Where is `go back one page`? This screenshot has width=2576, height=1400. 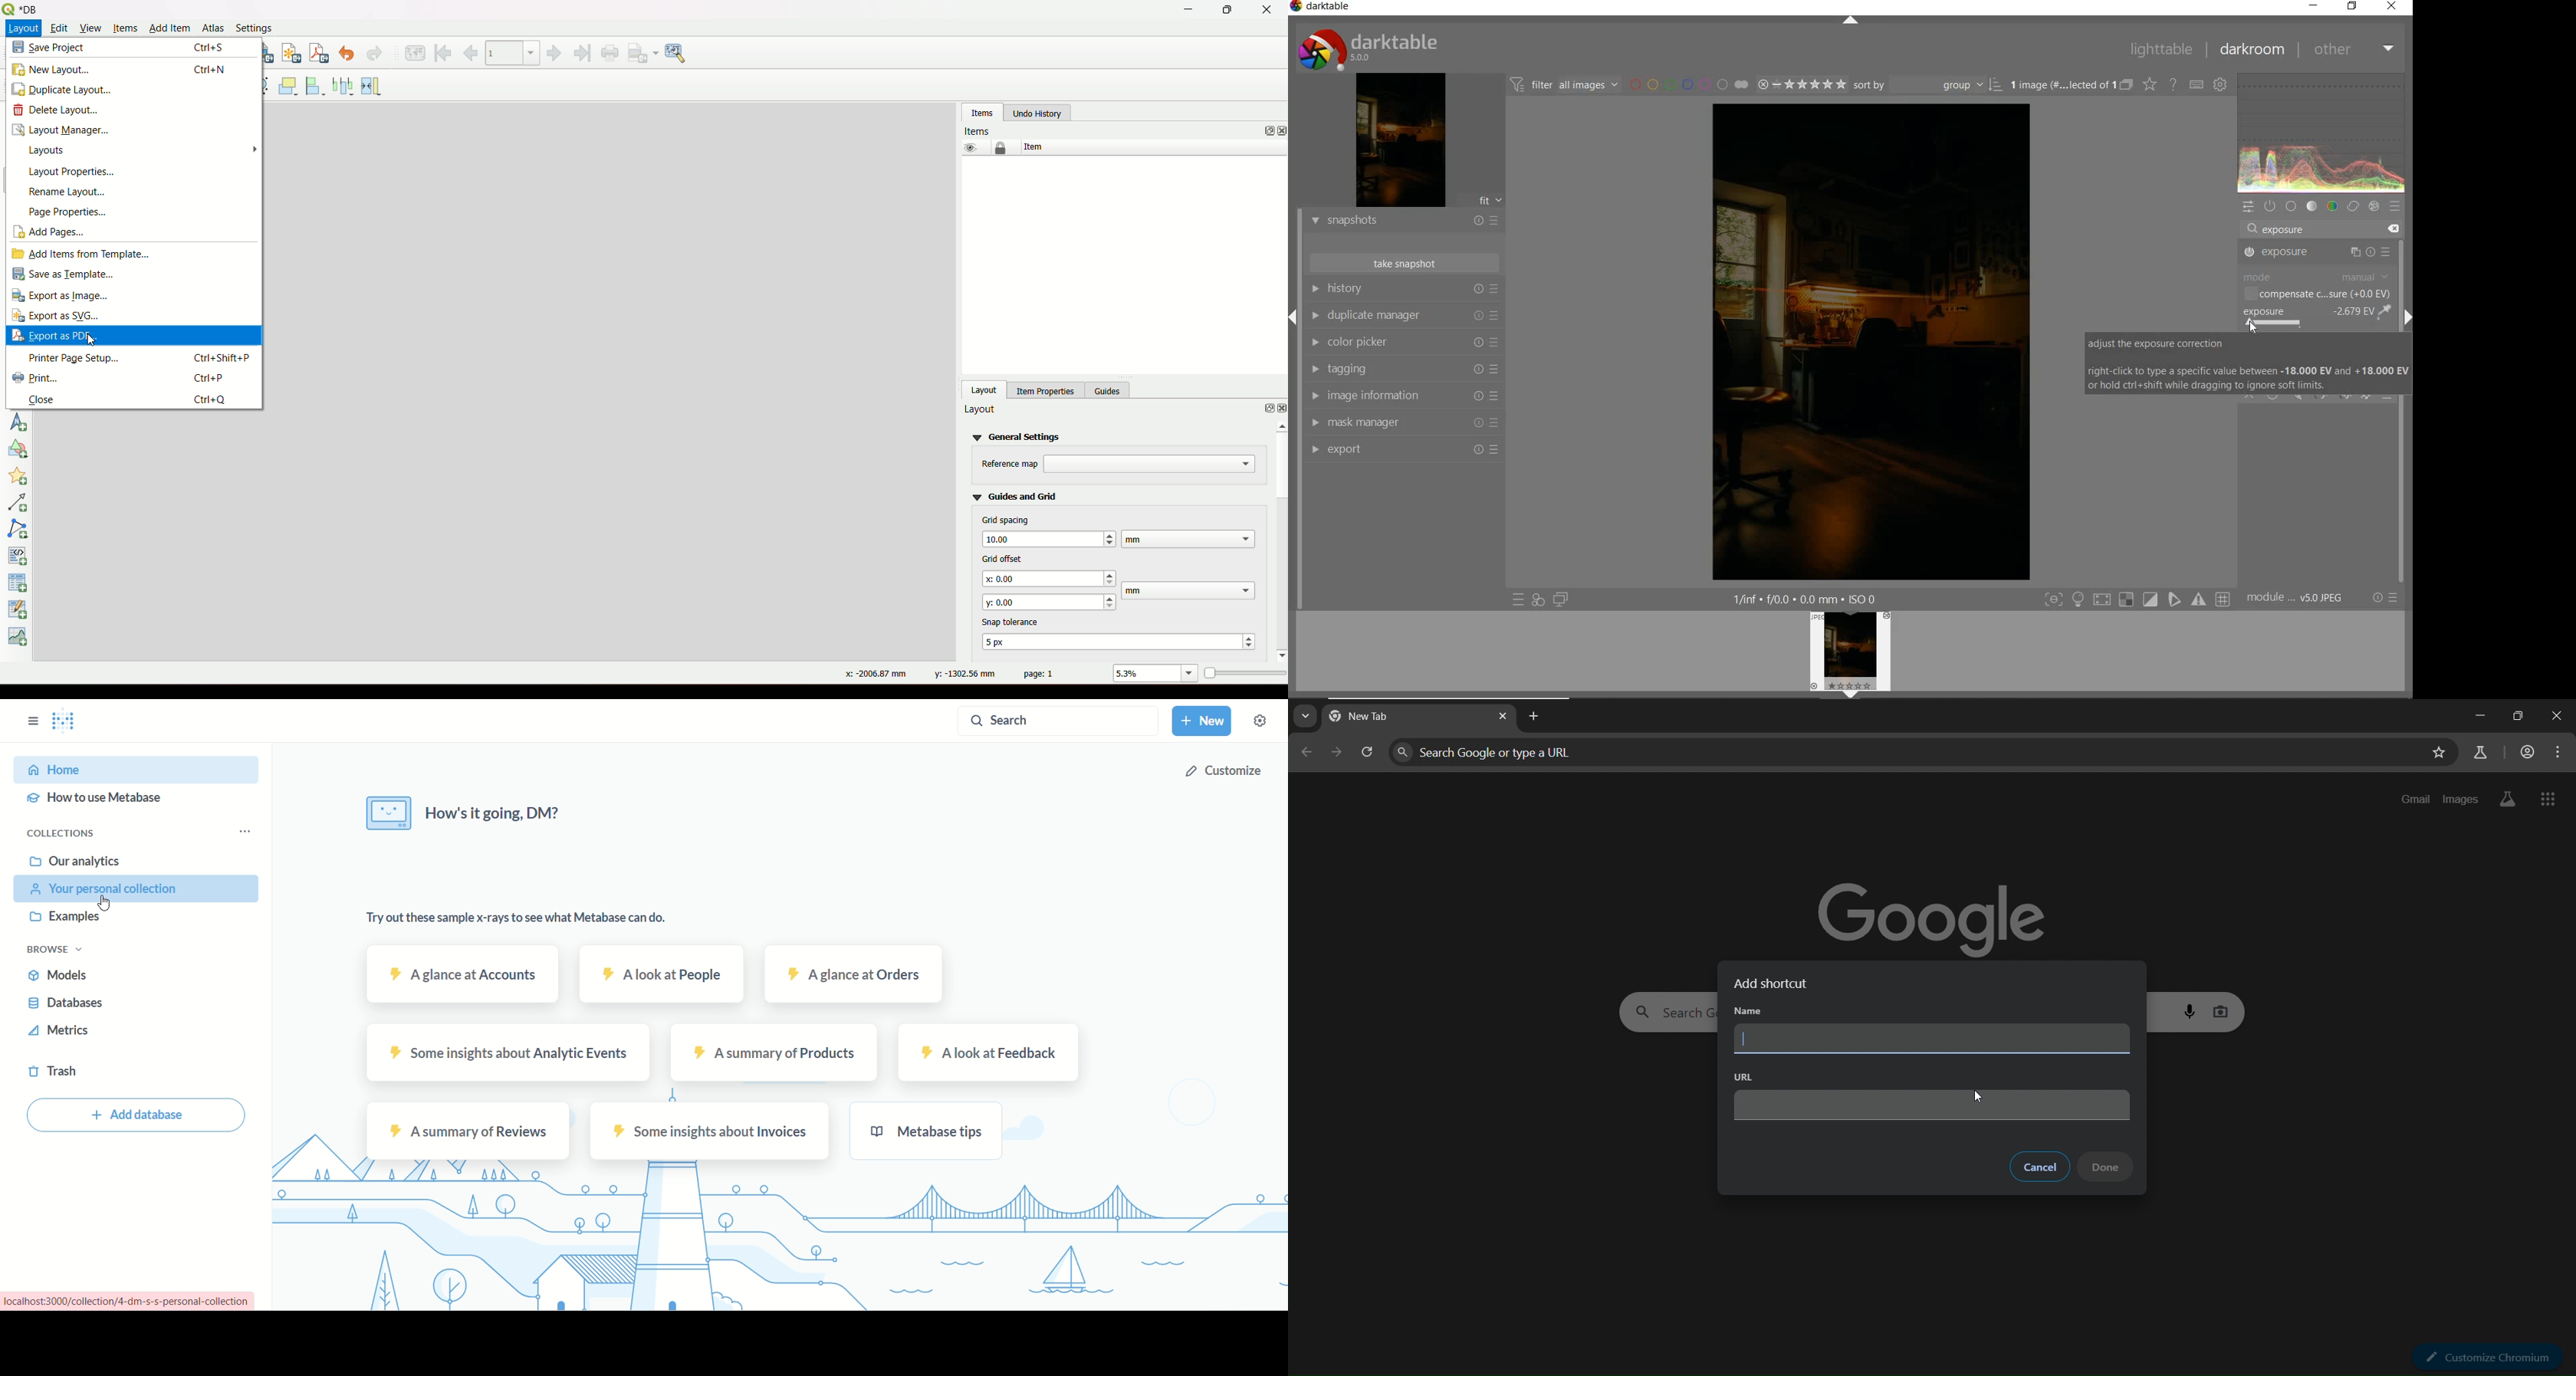
go back one page is located at coordinates (1306, 755).